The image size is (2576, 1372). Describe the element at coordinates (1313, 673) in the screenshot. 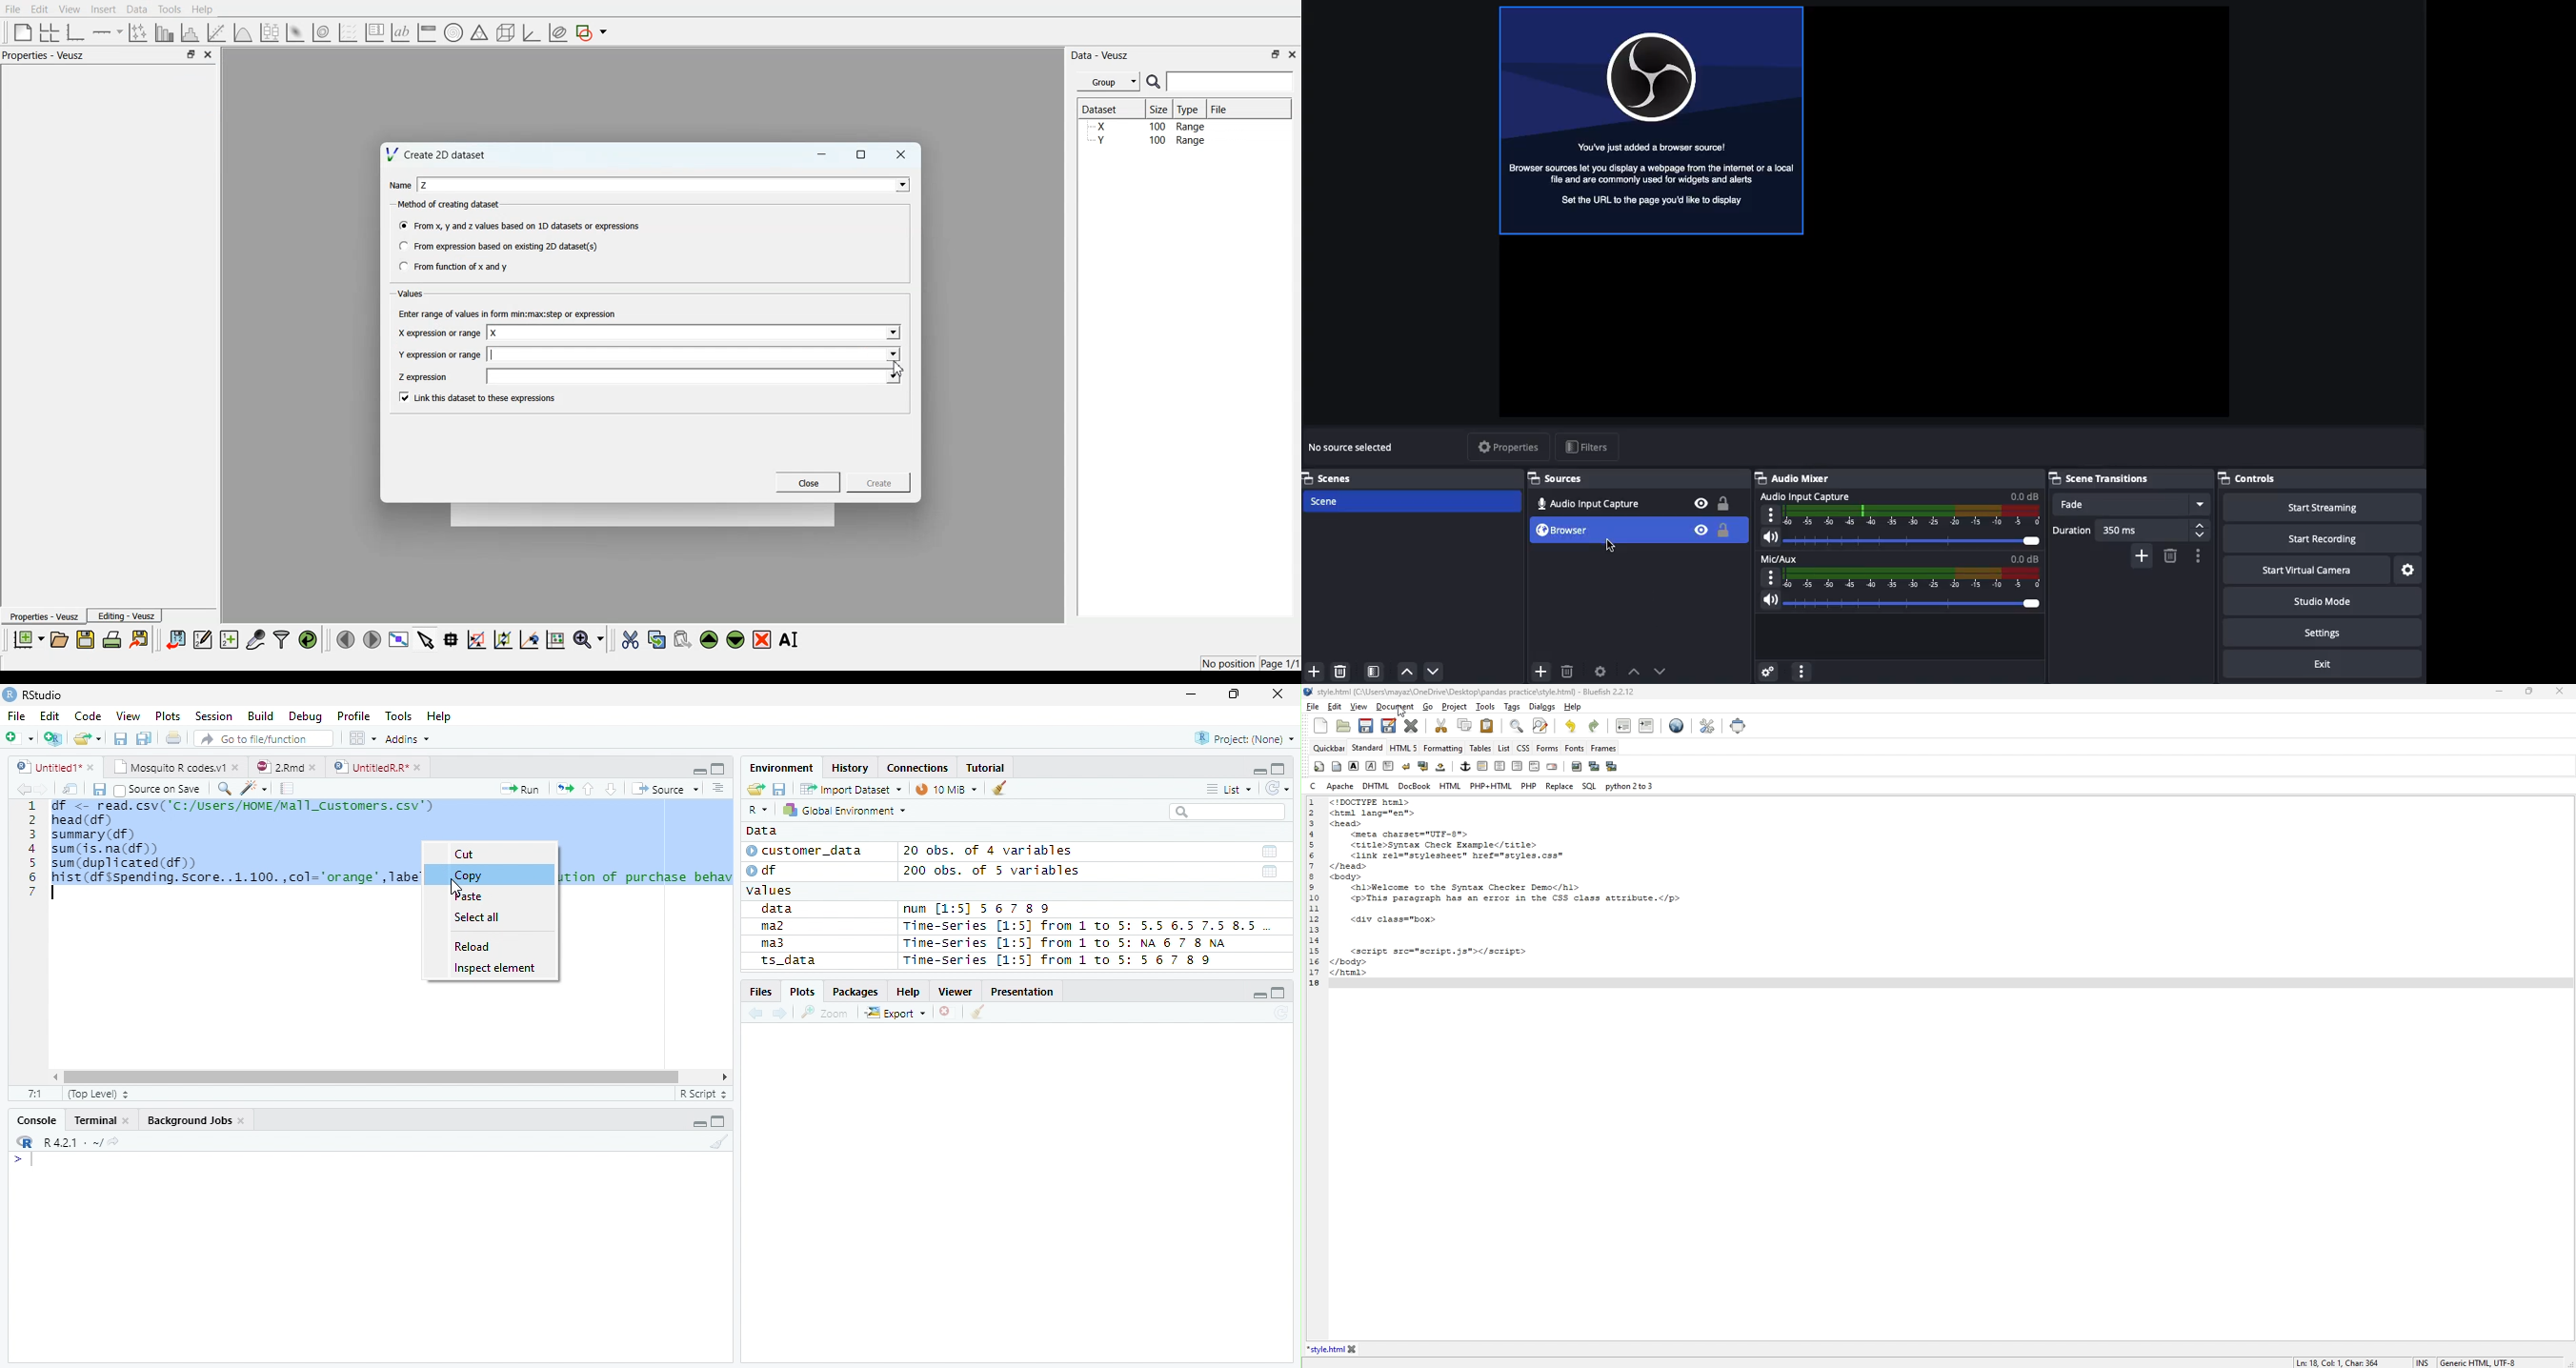

I see `Add` at that location.